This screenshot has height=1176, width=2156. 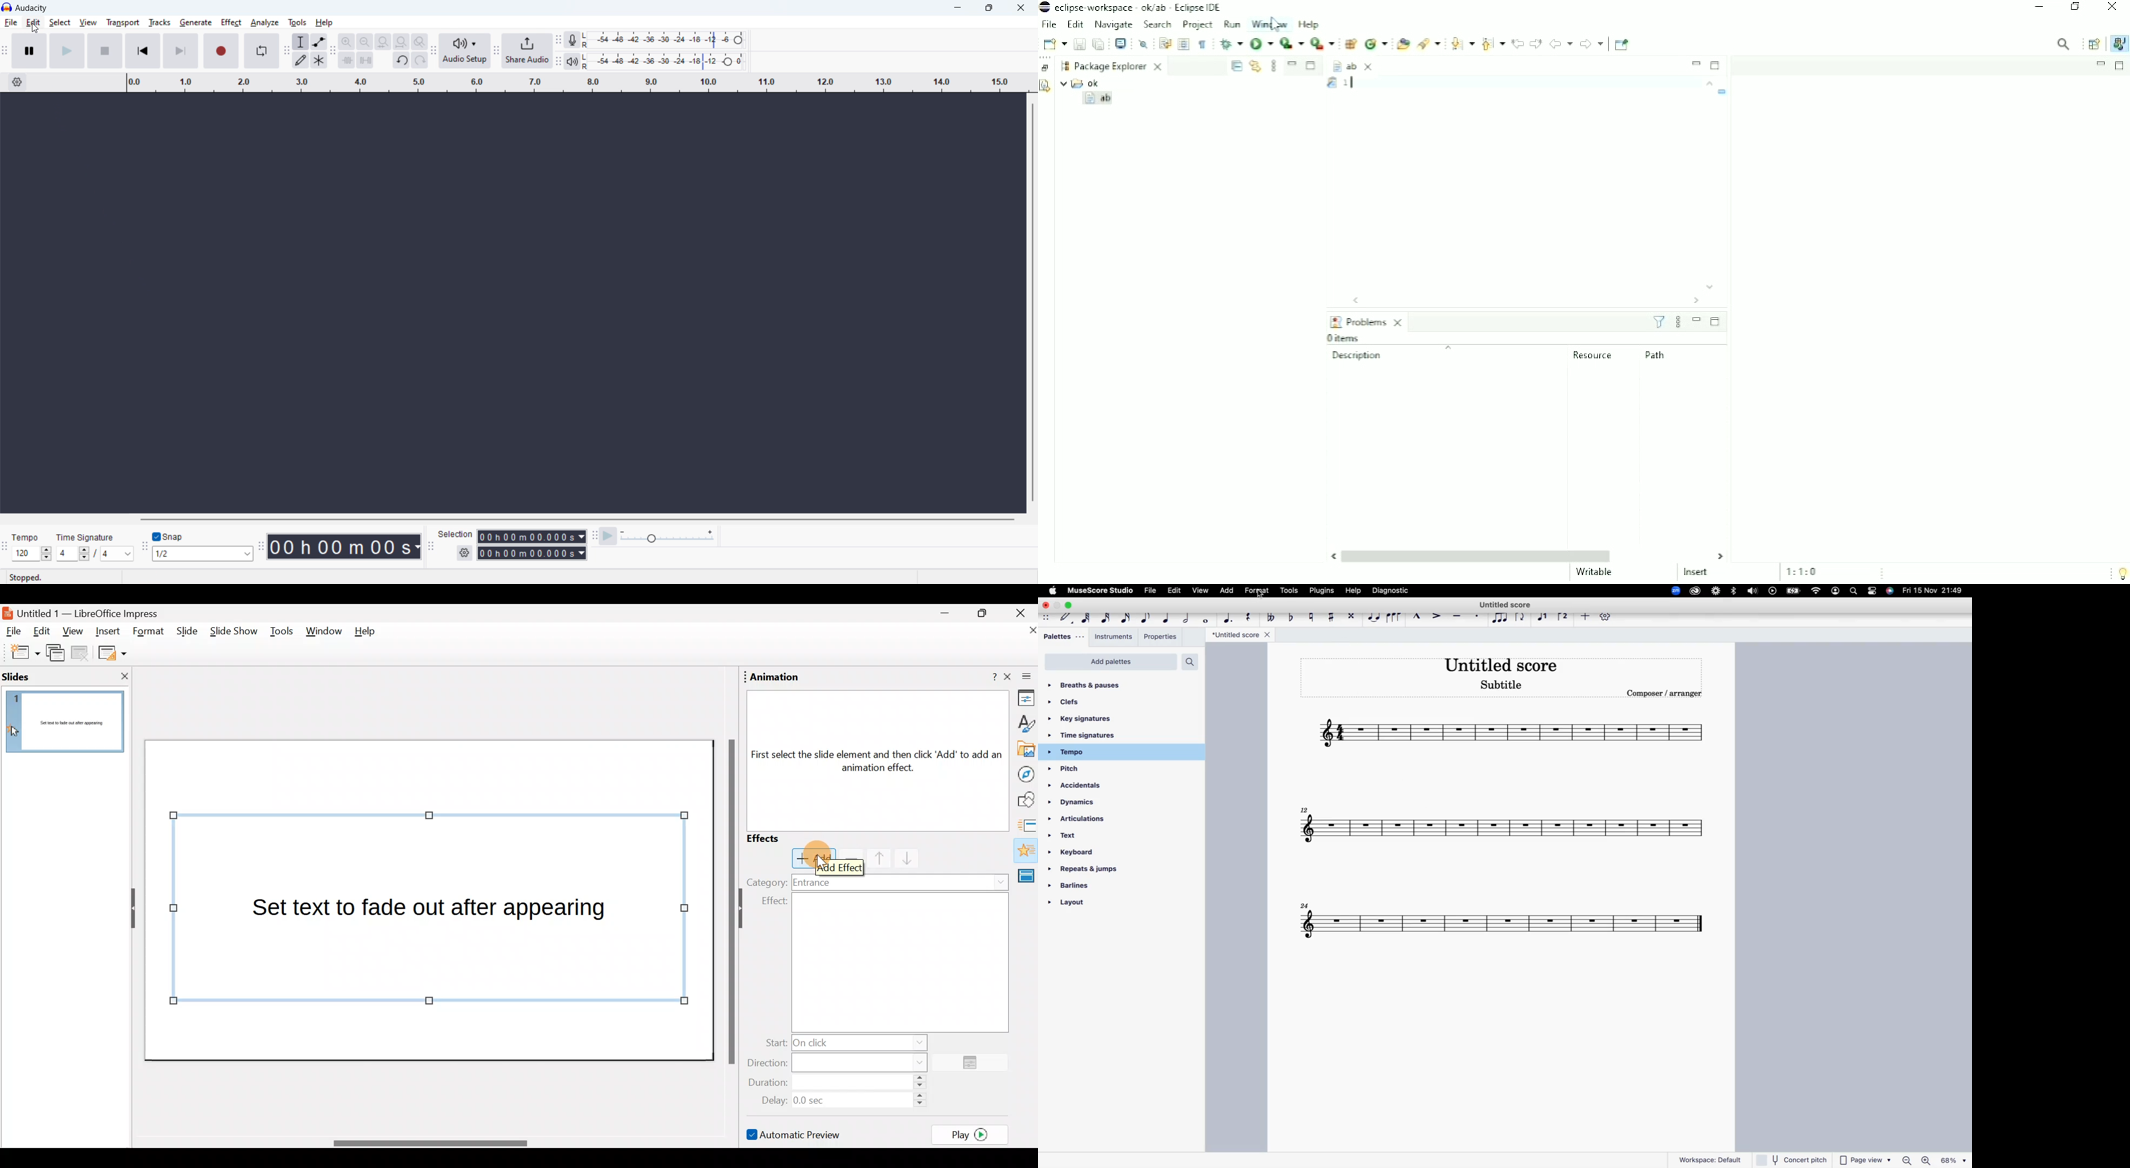 I want to click on start time duration, so click(x=525, y=536).